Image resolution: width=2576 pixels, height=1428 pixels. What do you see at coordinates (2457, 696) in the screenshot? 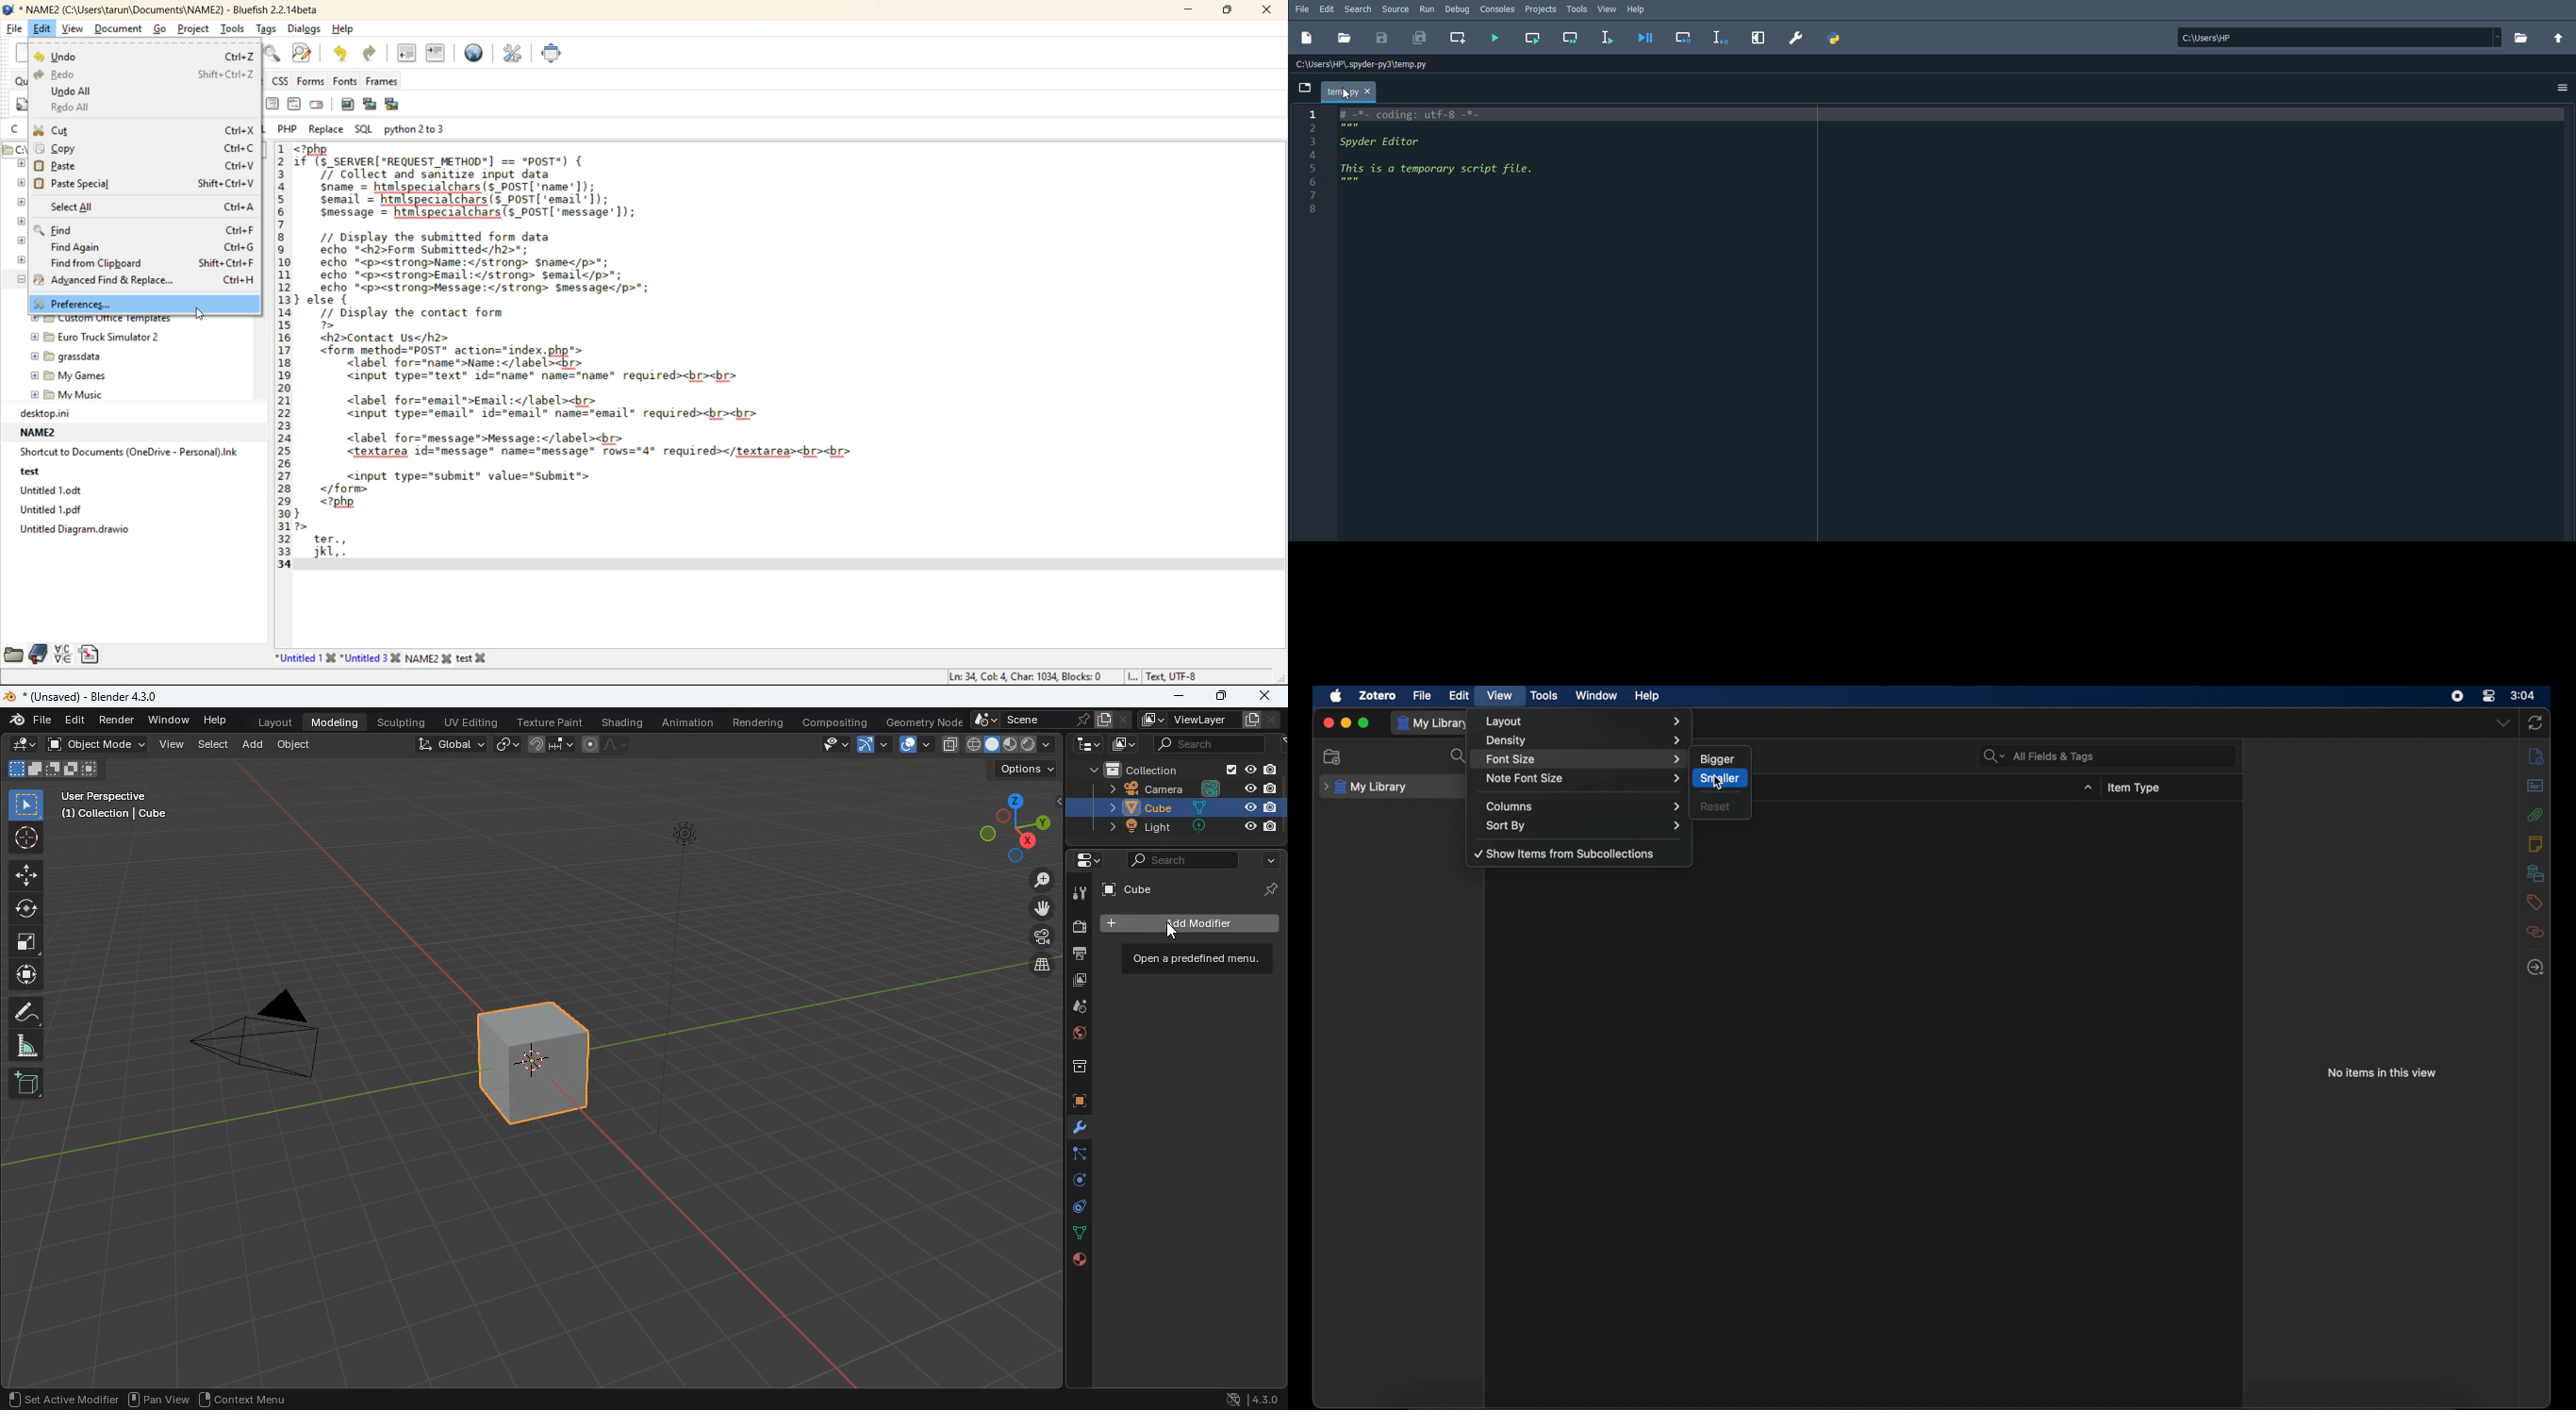
I see `screen recorder` at bounding box center [2457, 696].